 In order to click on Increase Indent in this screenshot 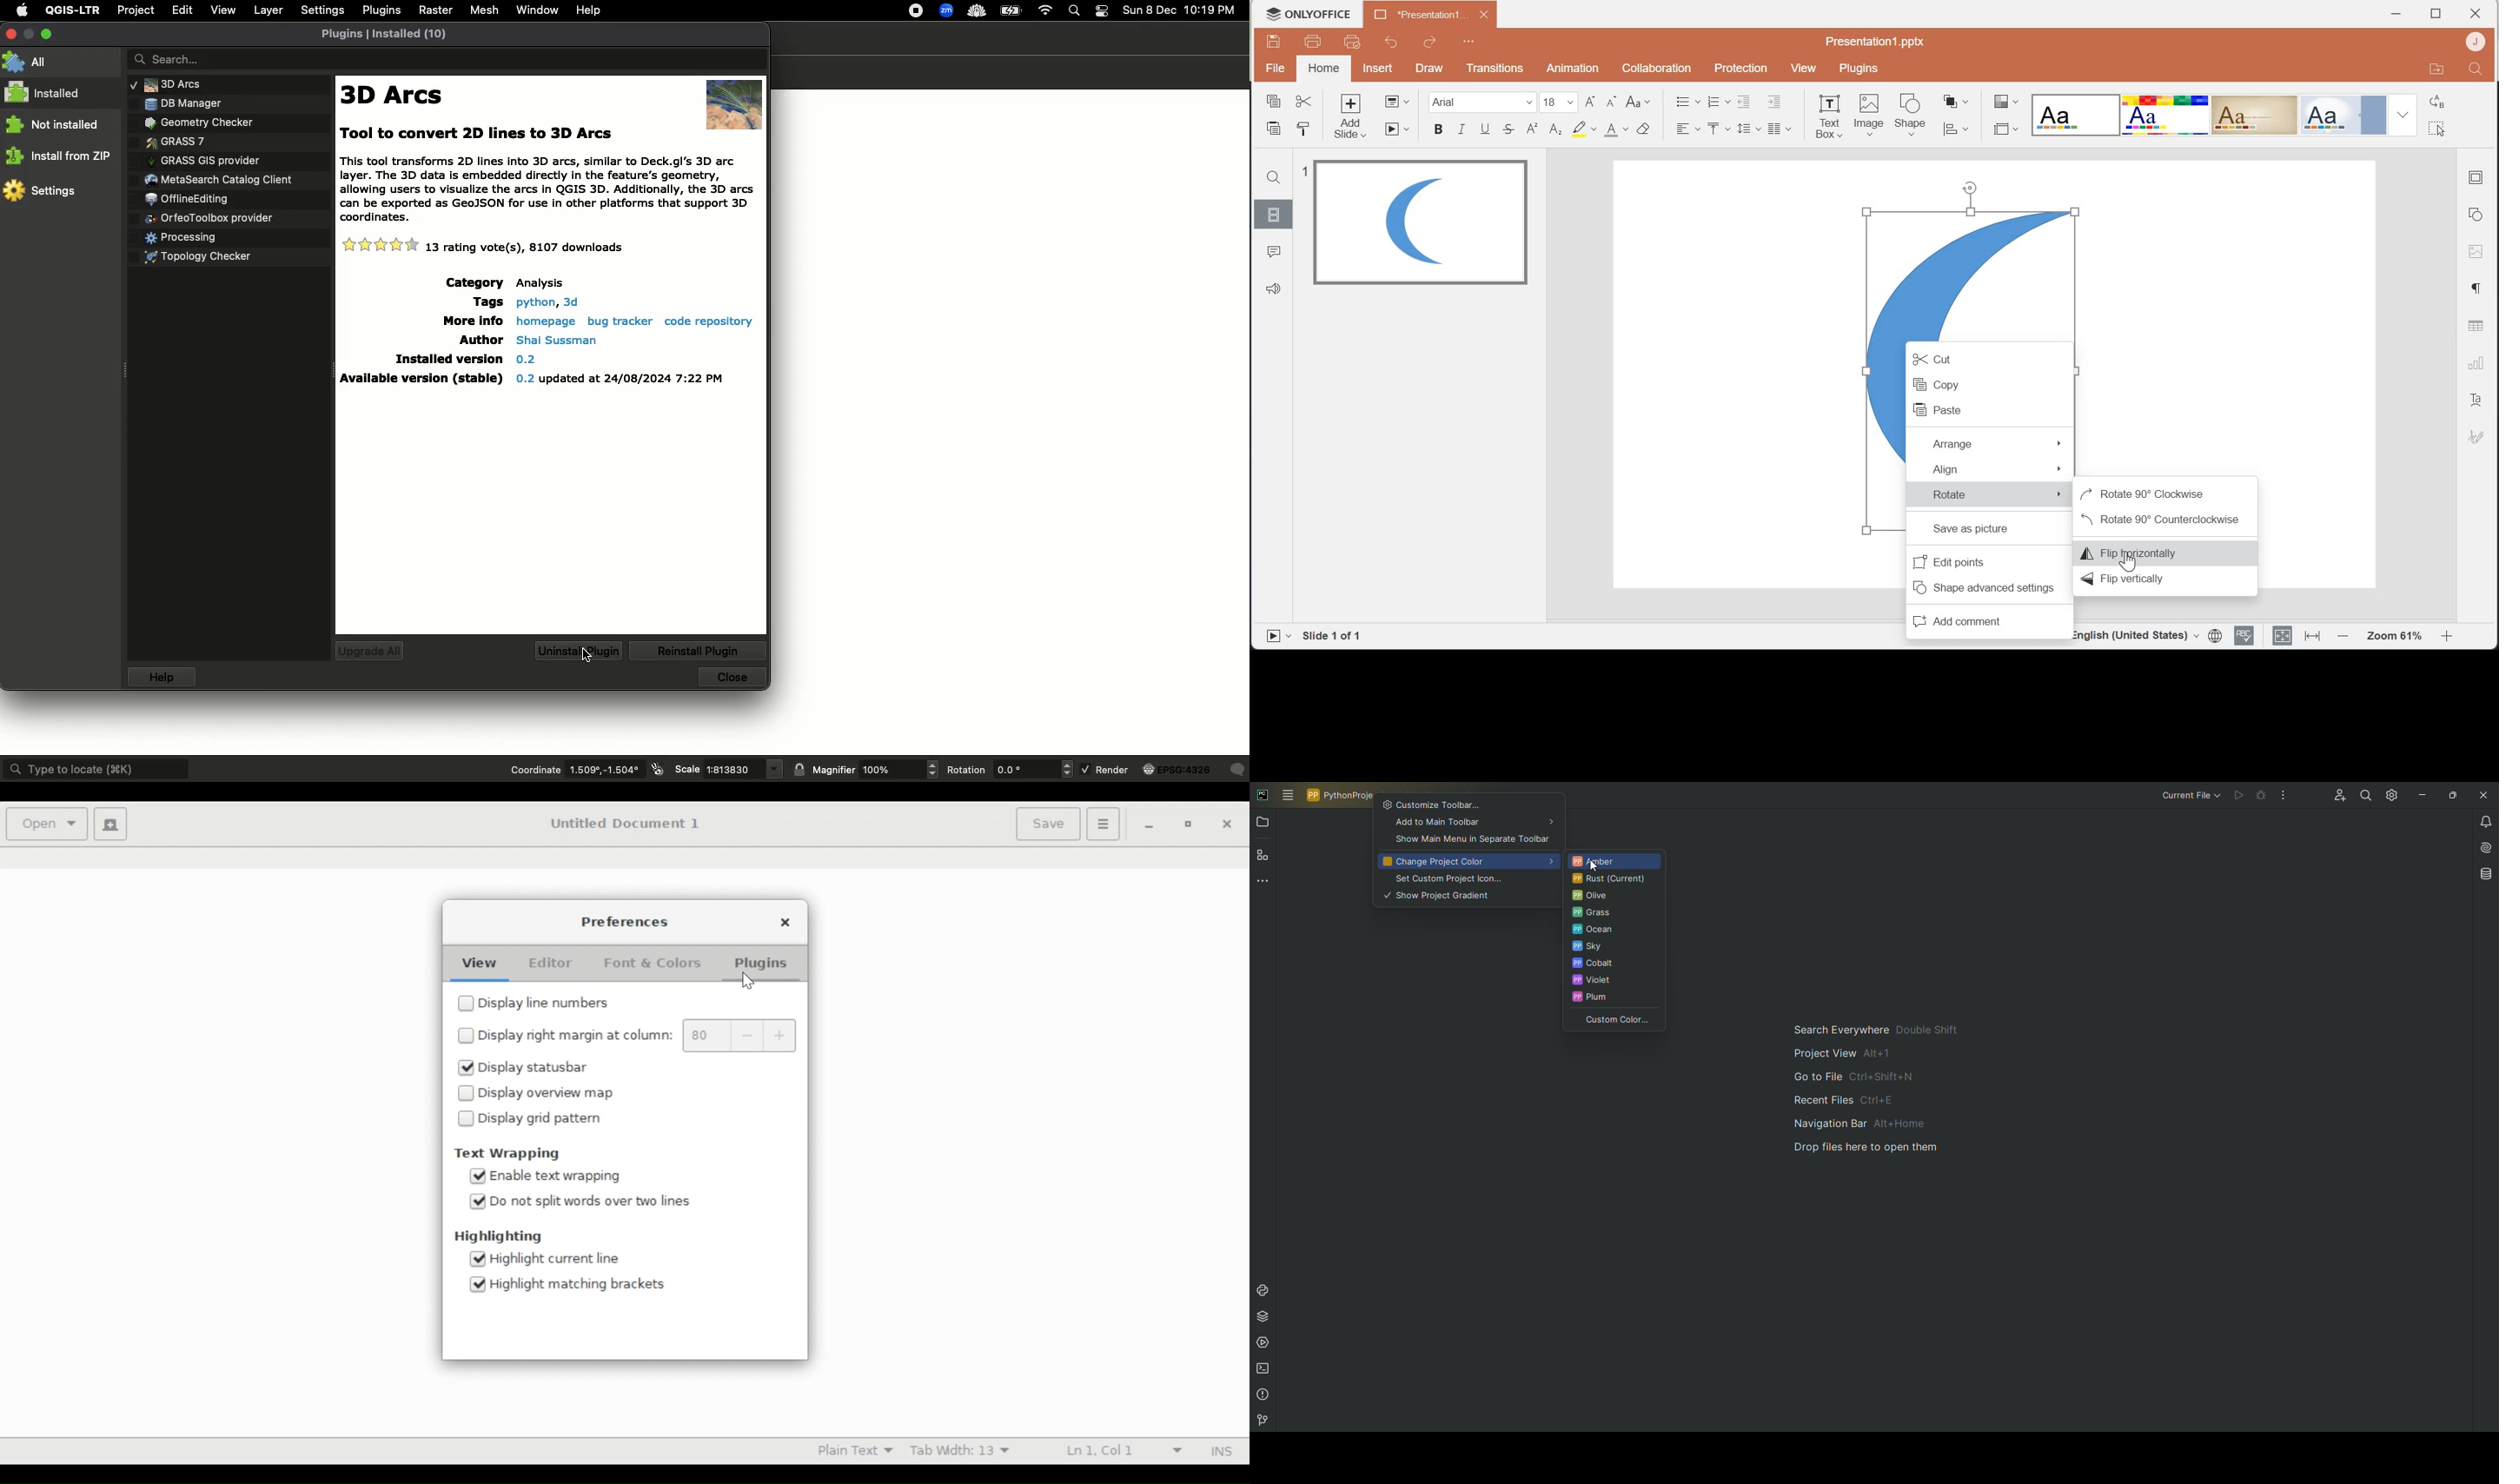, I will do `click(1773, 102)`.